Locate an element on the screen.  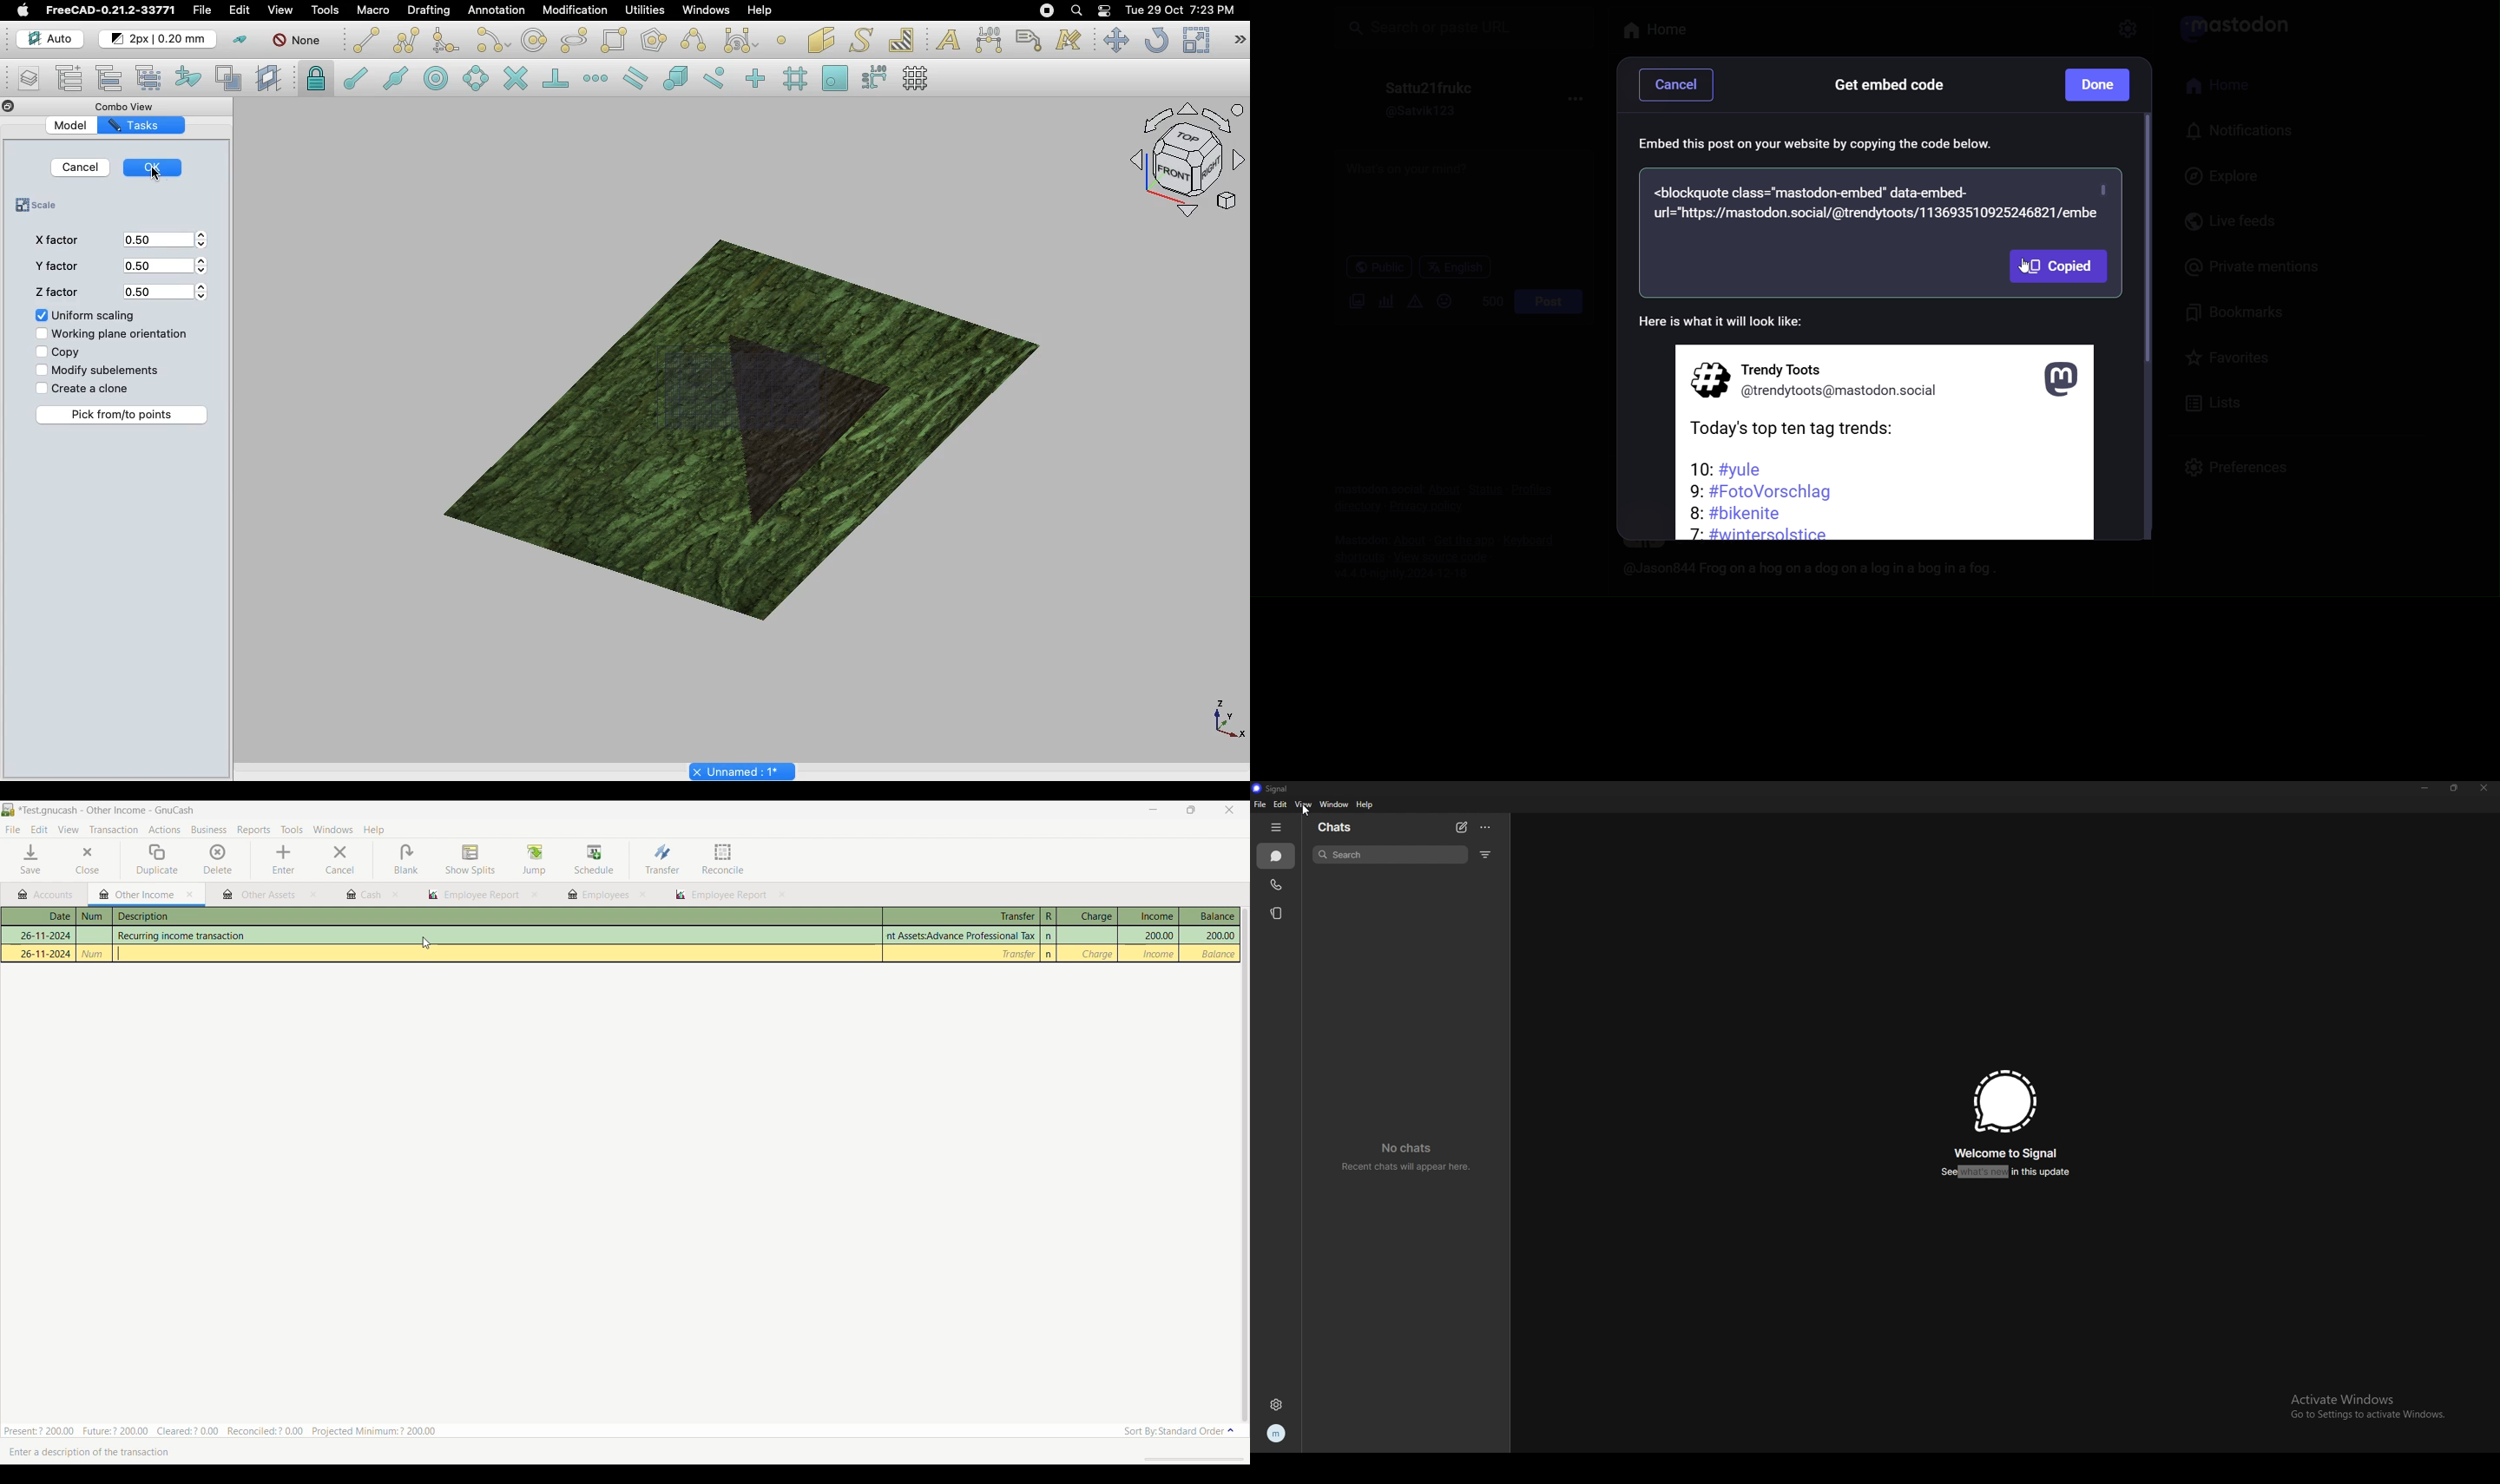
Polyline is located at coordinates (406, 40).